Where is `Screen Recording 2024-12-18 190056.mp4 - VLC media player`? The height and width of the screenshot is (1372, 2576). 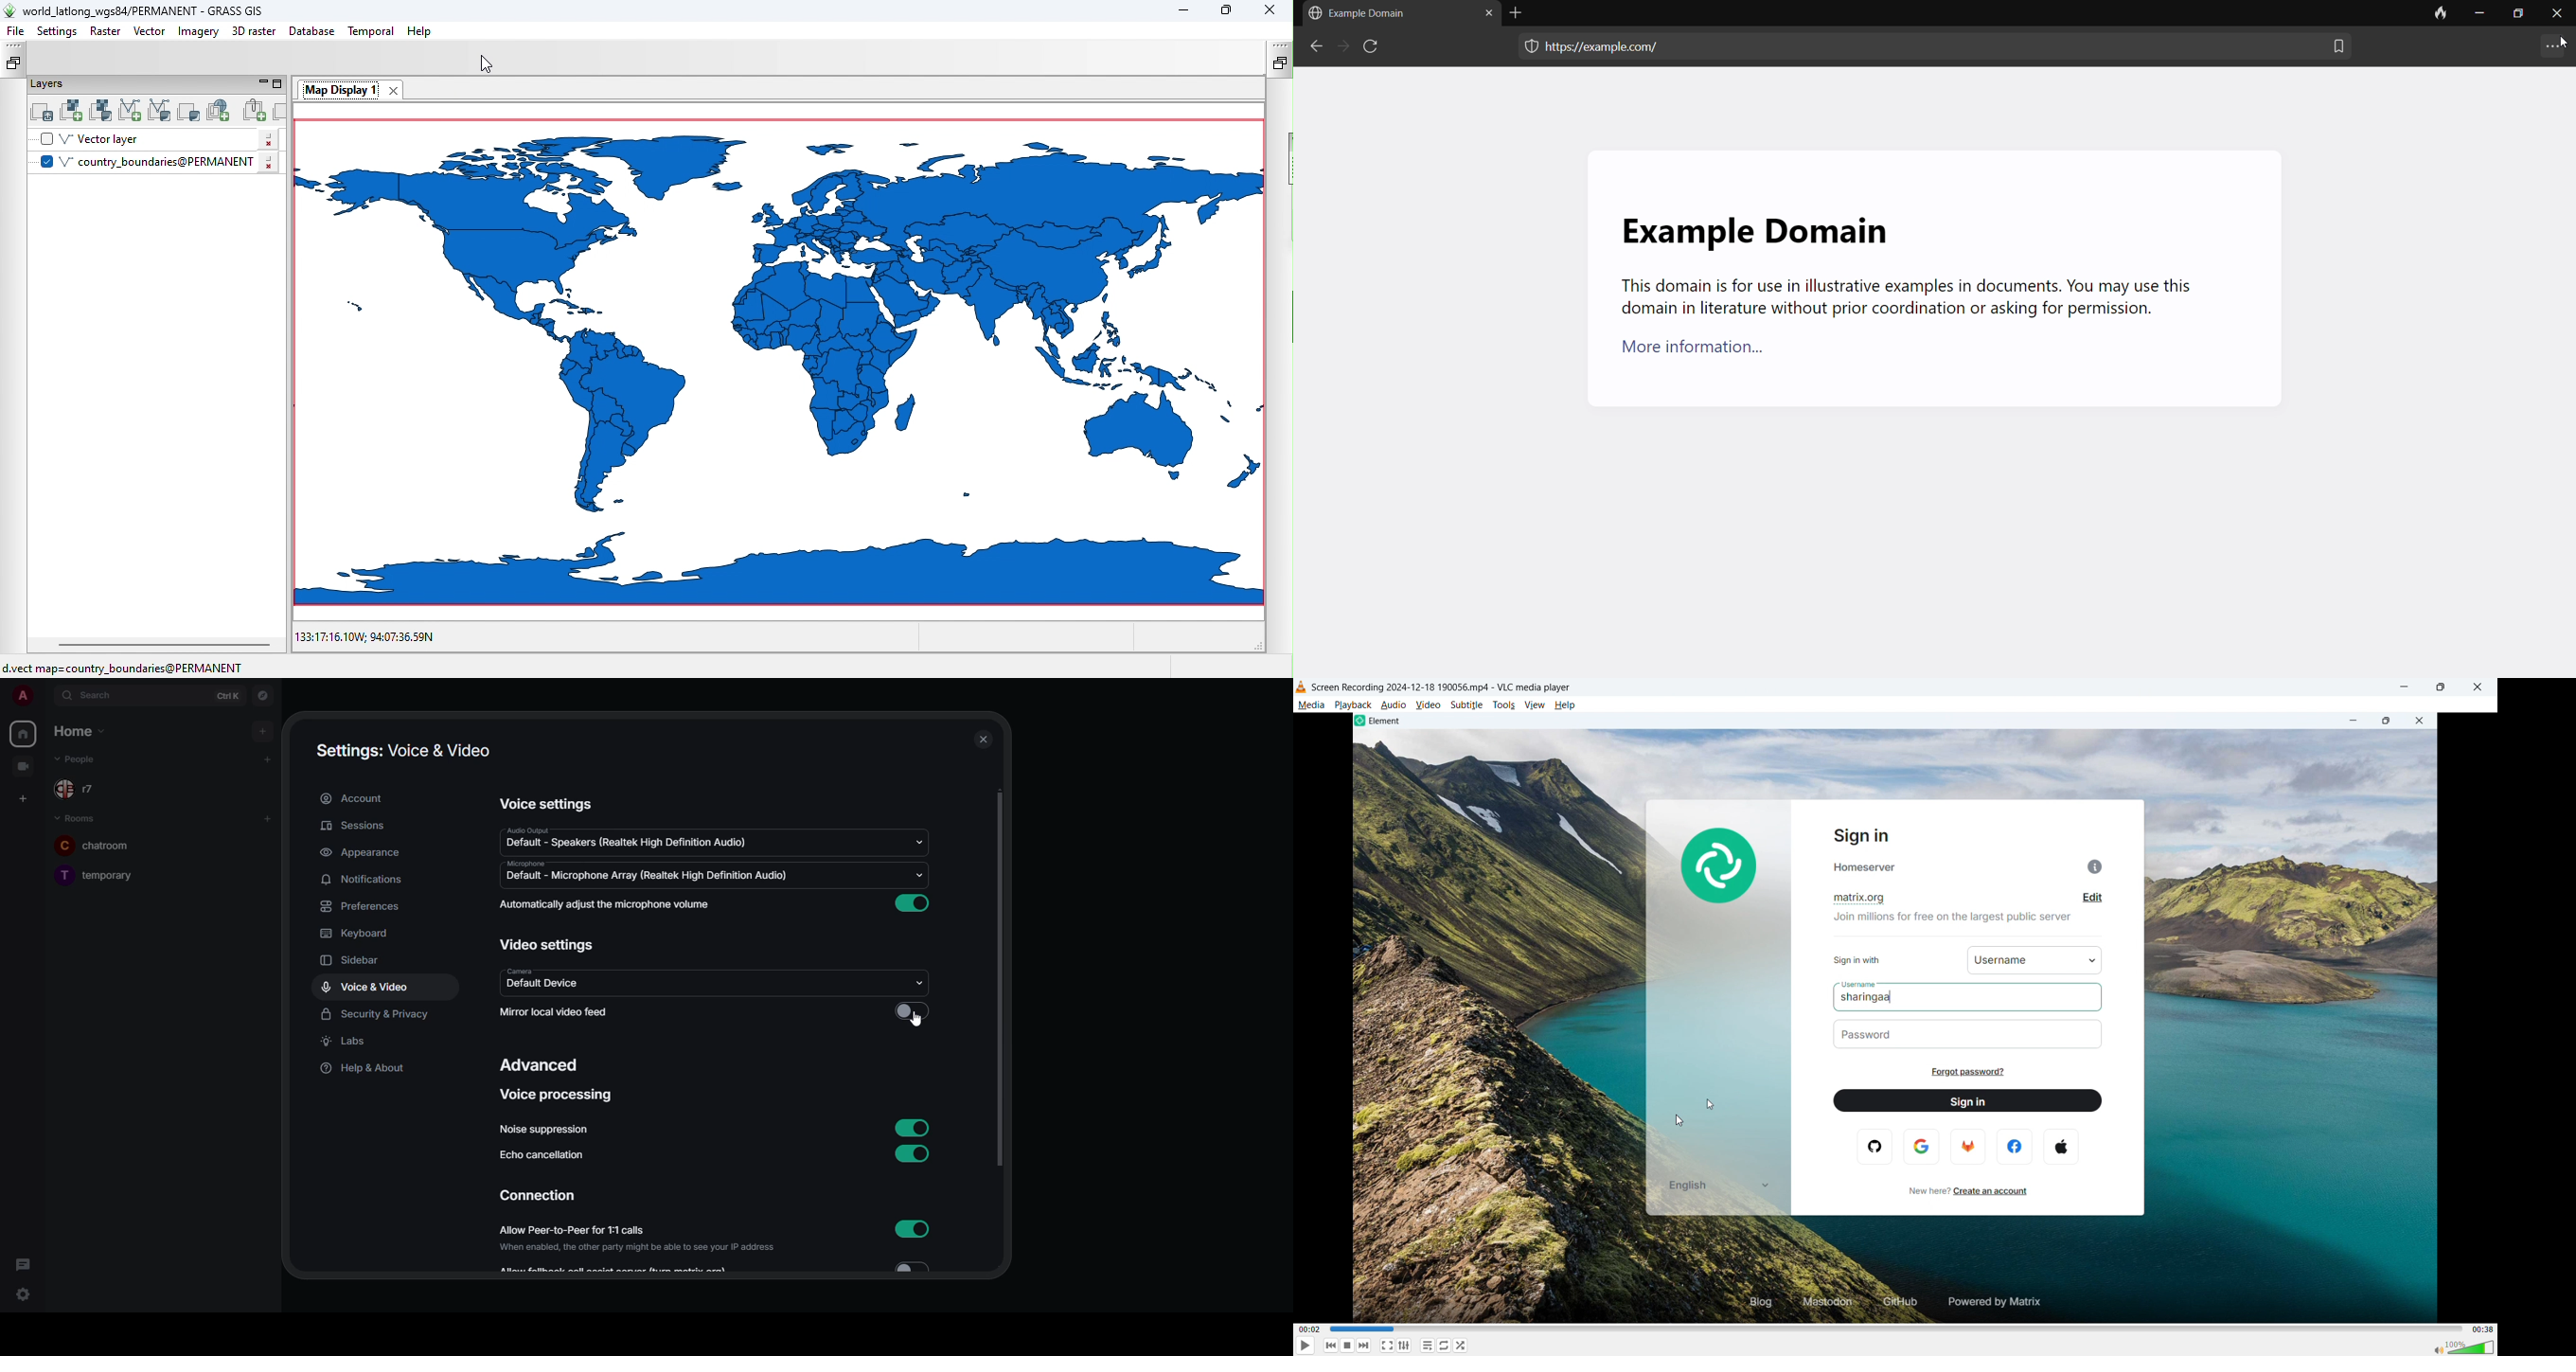 Screen Recording 2024-12-18 190056.mp4 - VLC media player is located at coordinates (1442, 687).